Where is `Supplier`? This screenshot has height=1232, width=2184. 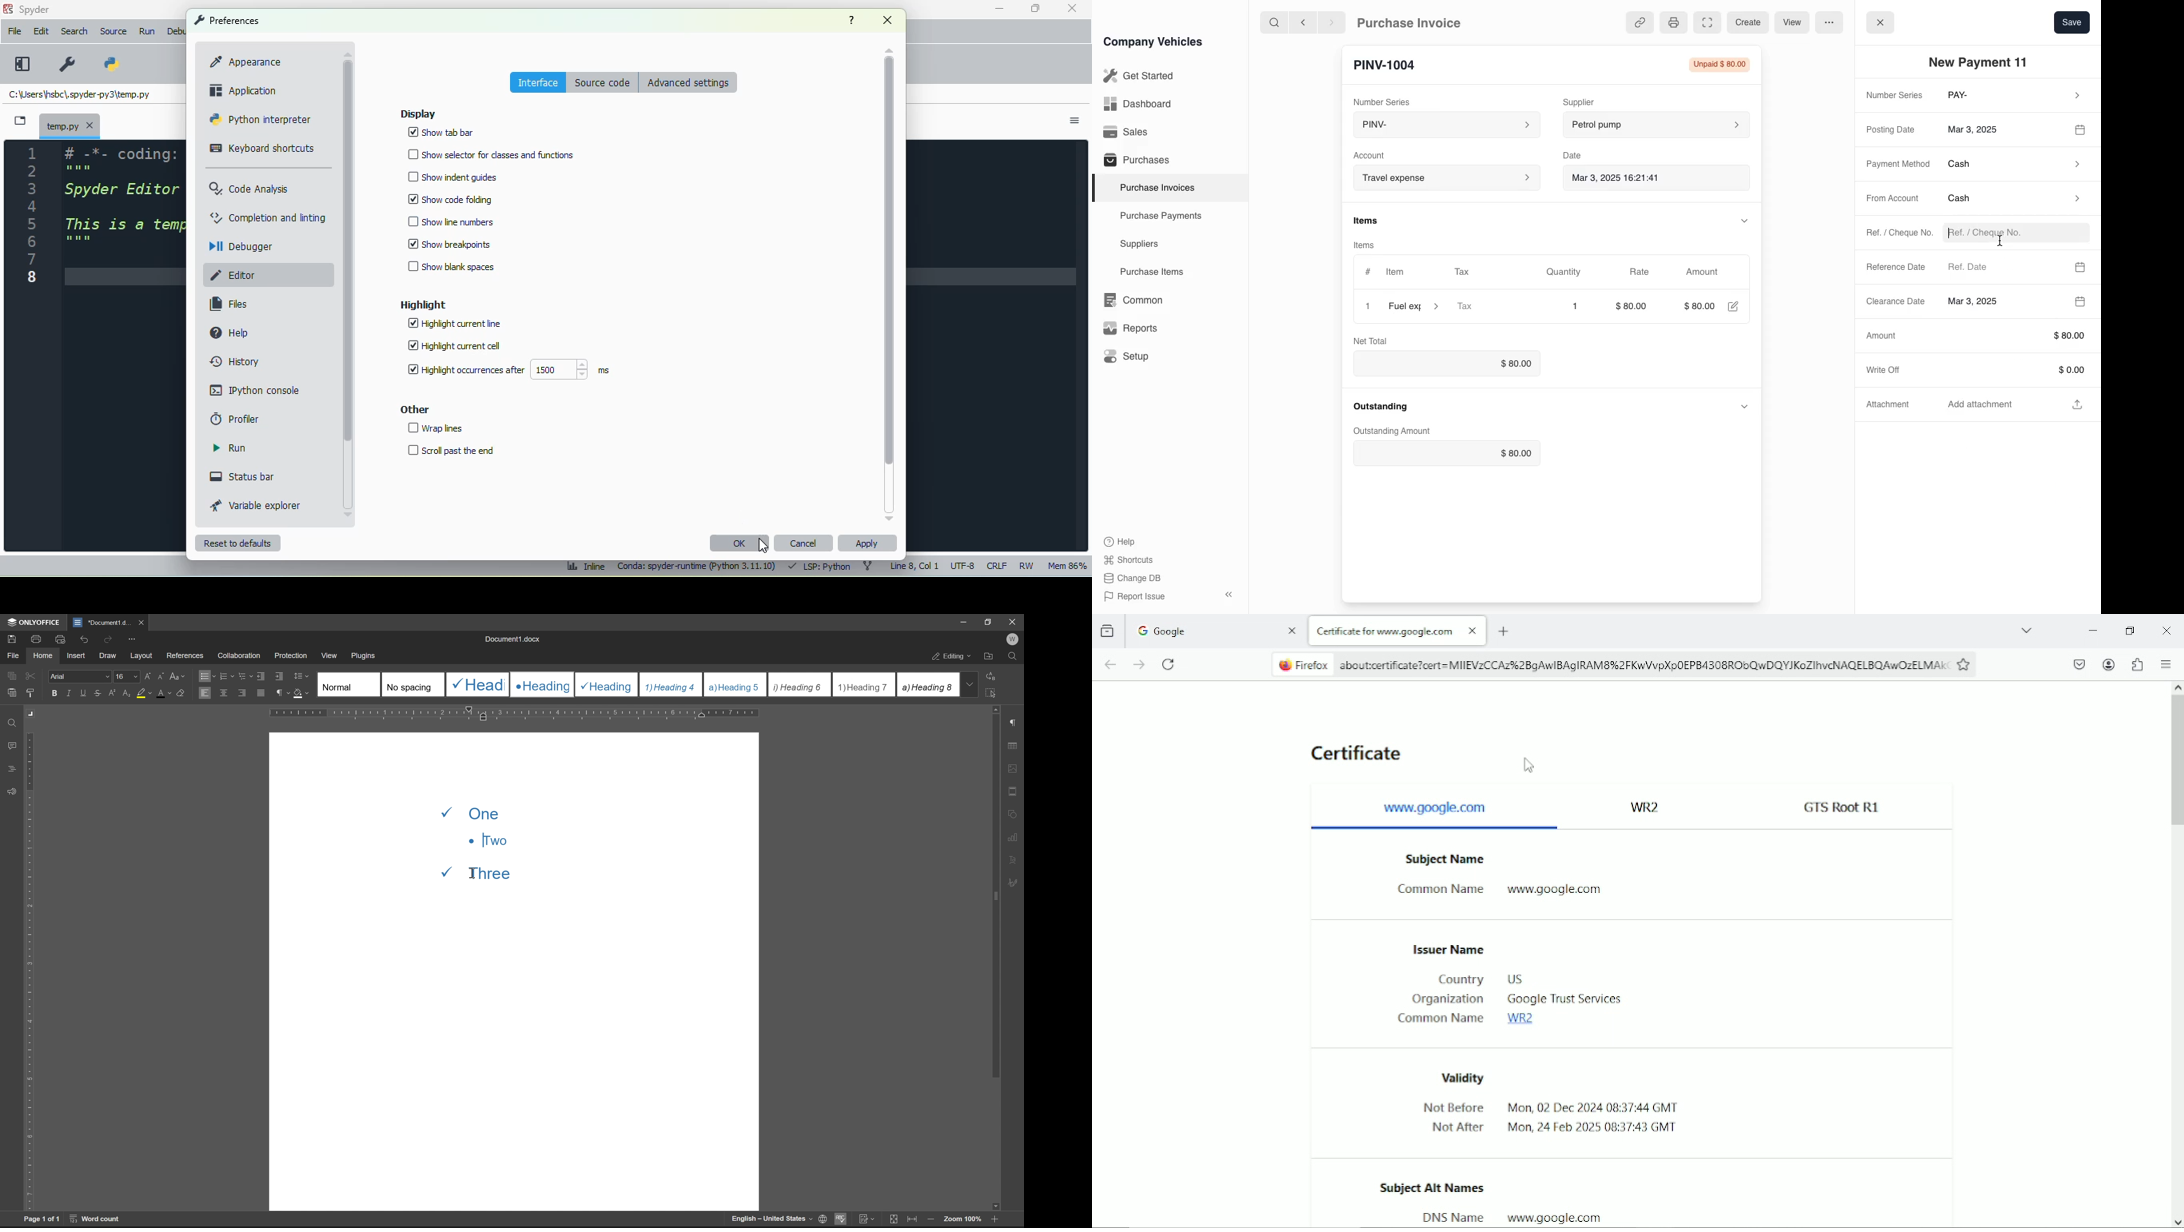 Supplier is located at coordinates (1593, 100).